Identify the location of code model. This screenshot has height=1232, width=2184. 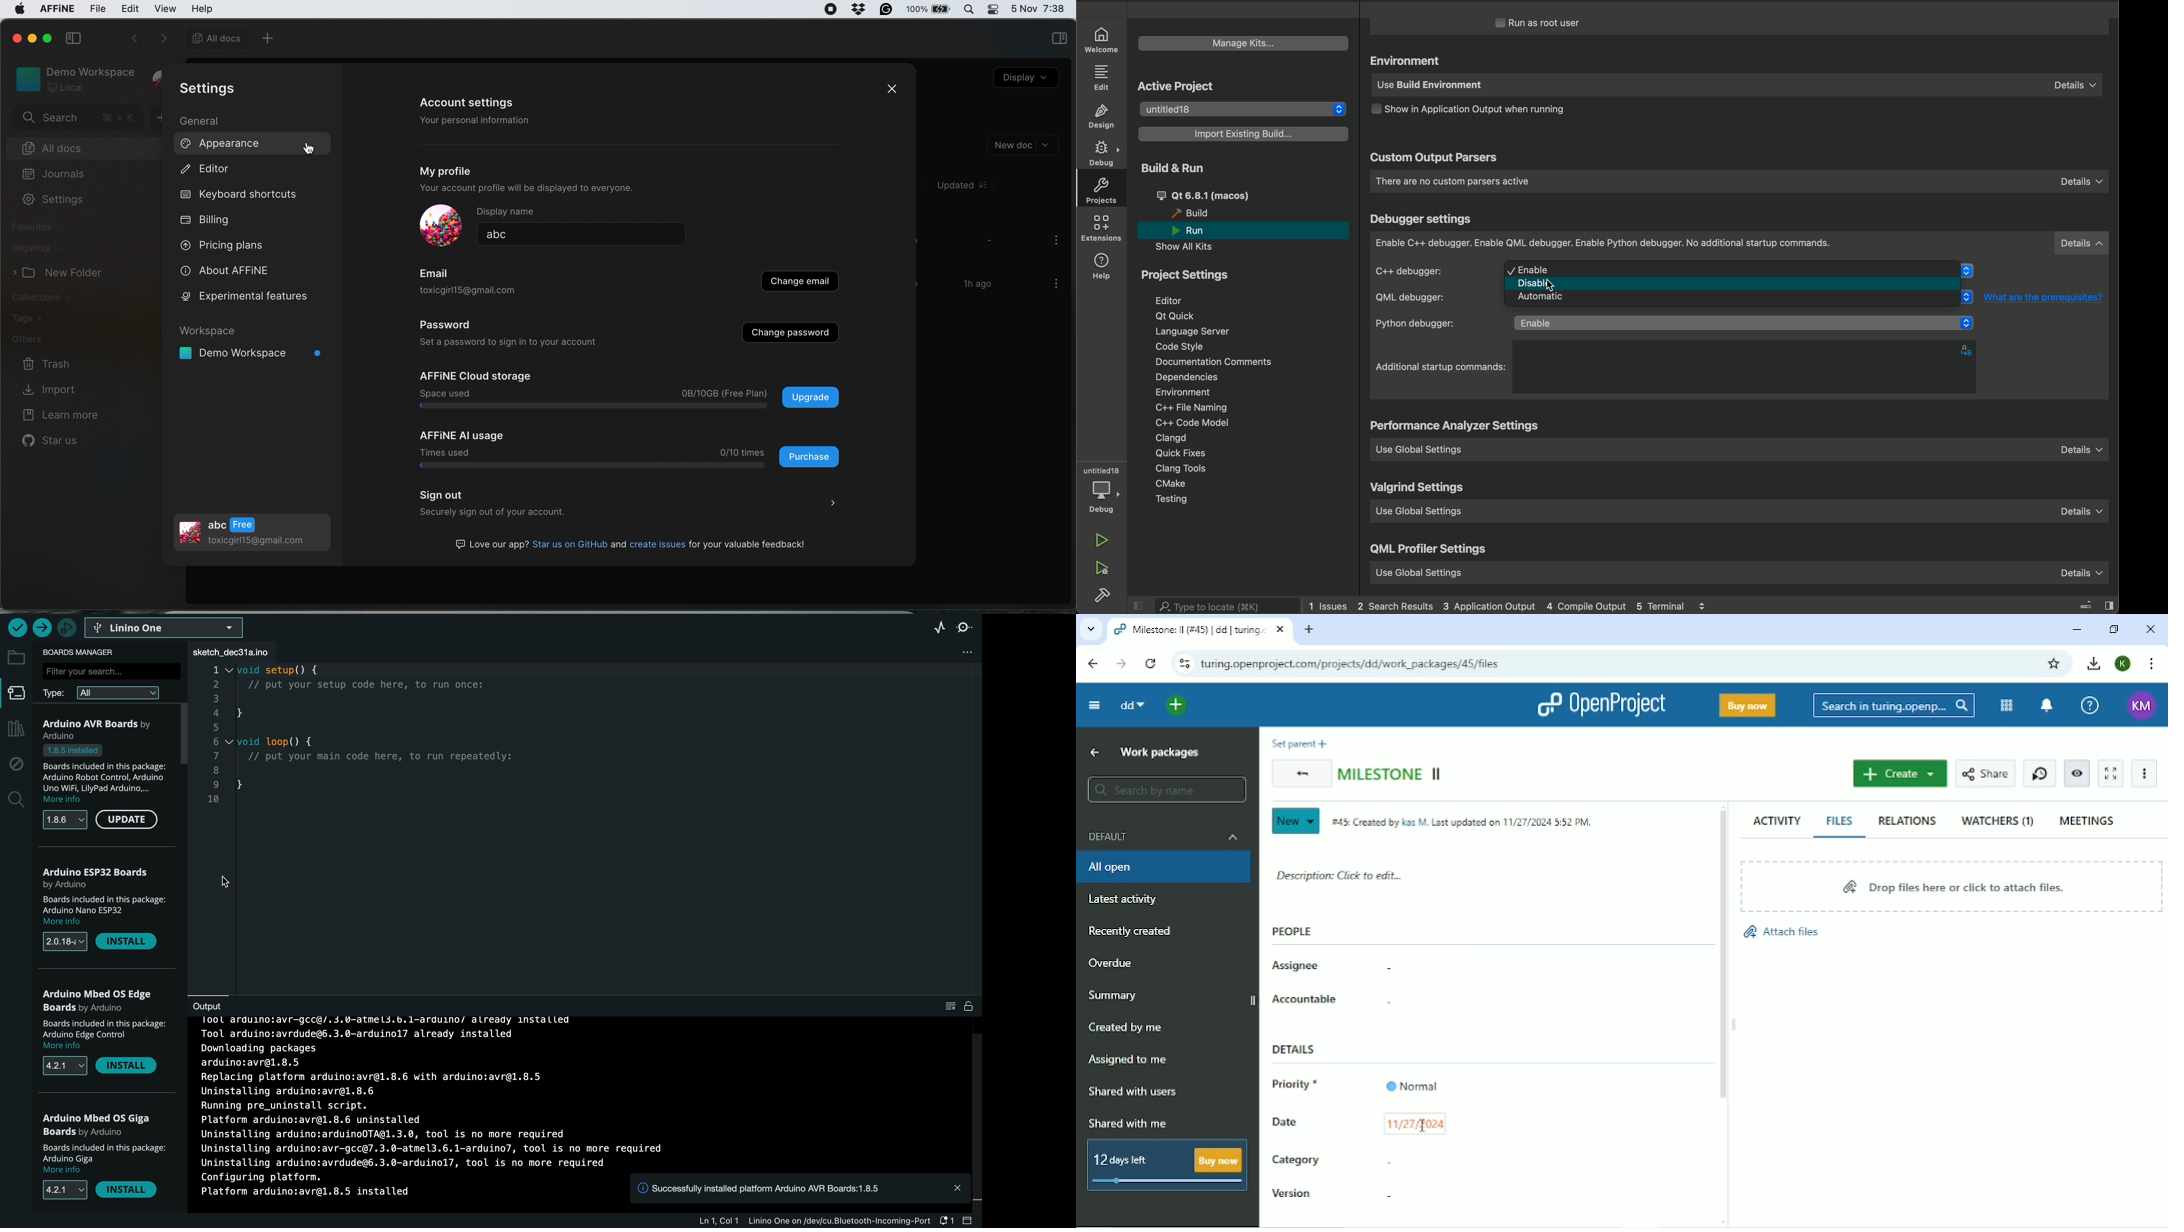
(1188, 422).